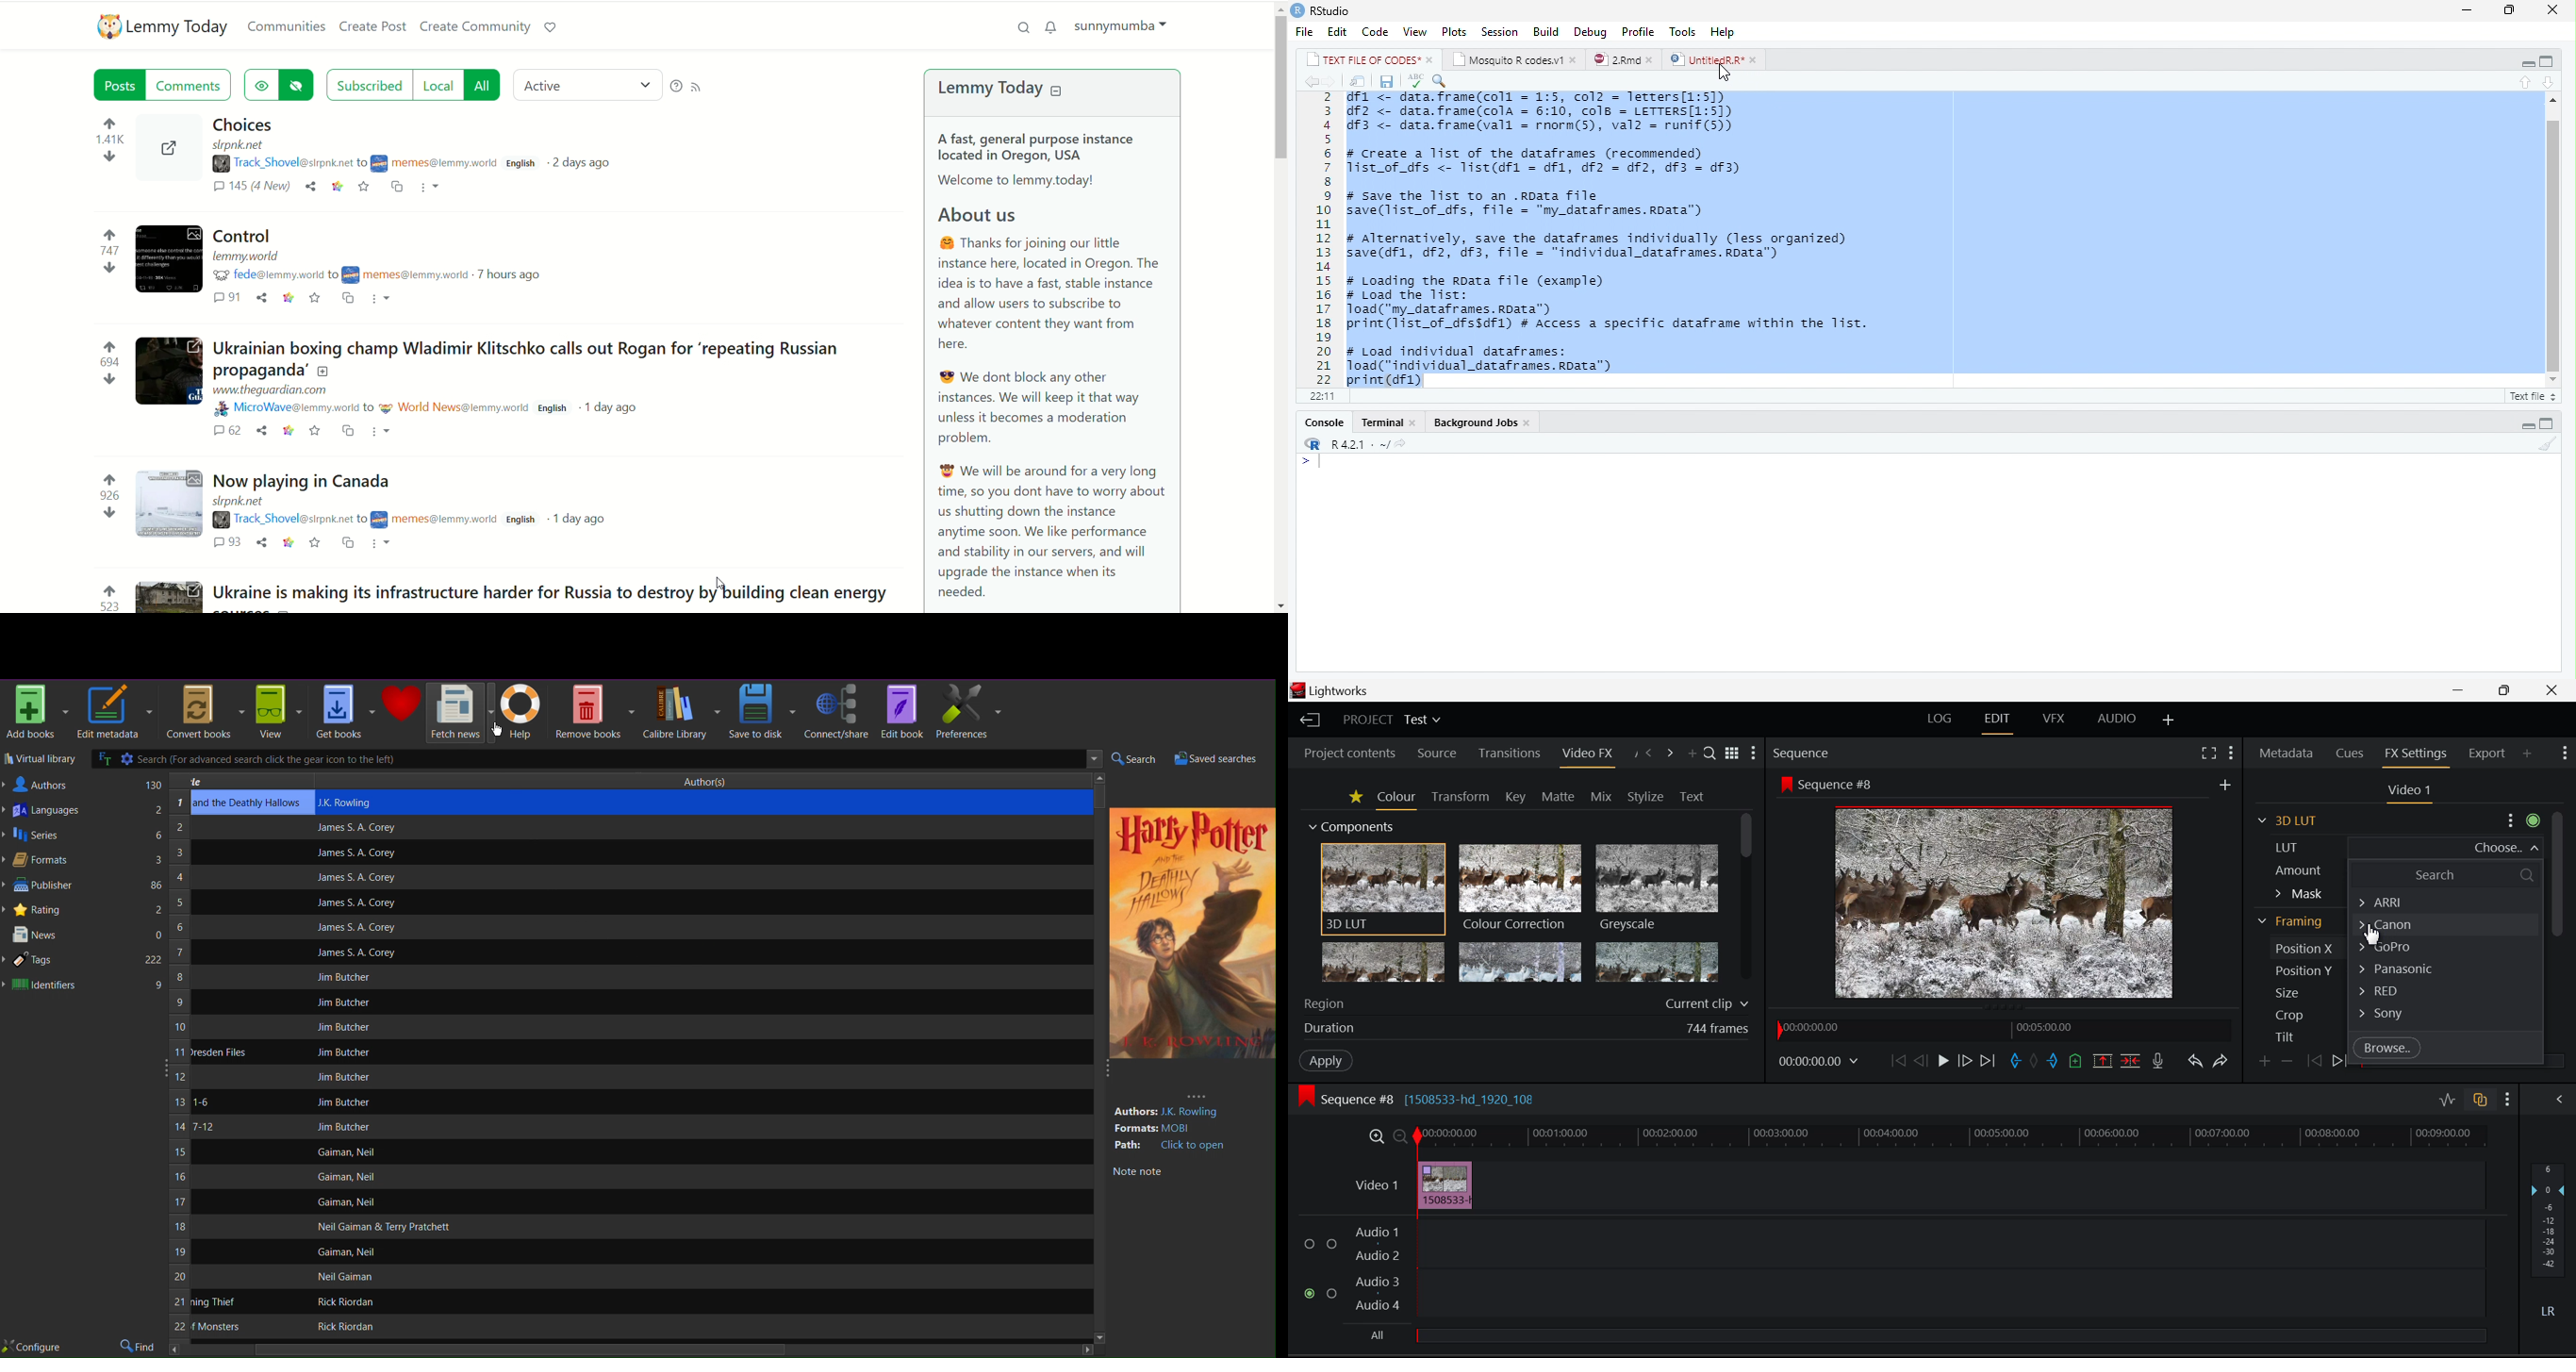  What do you see at coordinates (553, 409) in the screenshot?
I see `english` at bounding box center [553, 409].